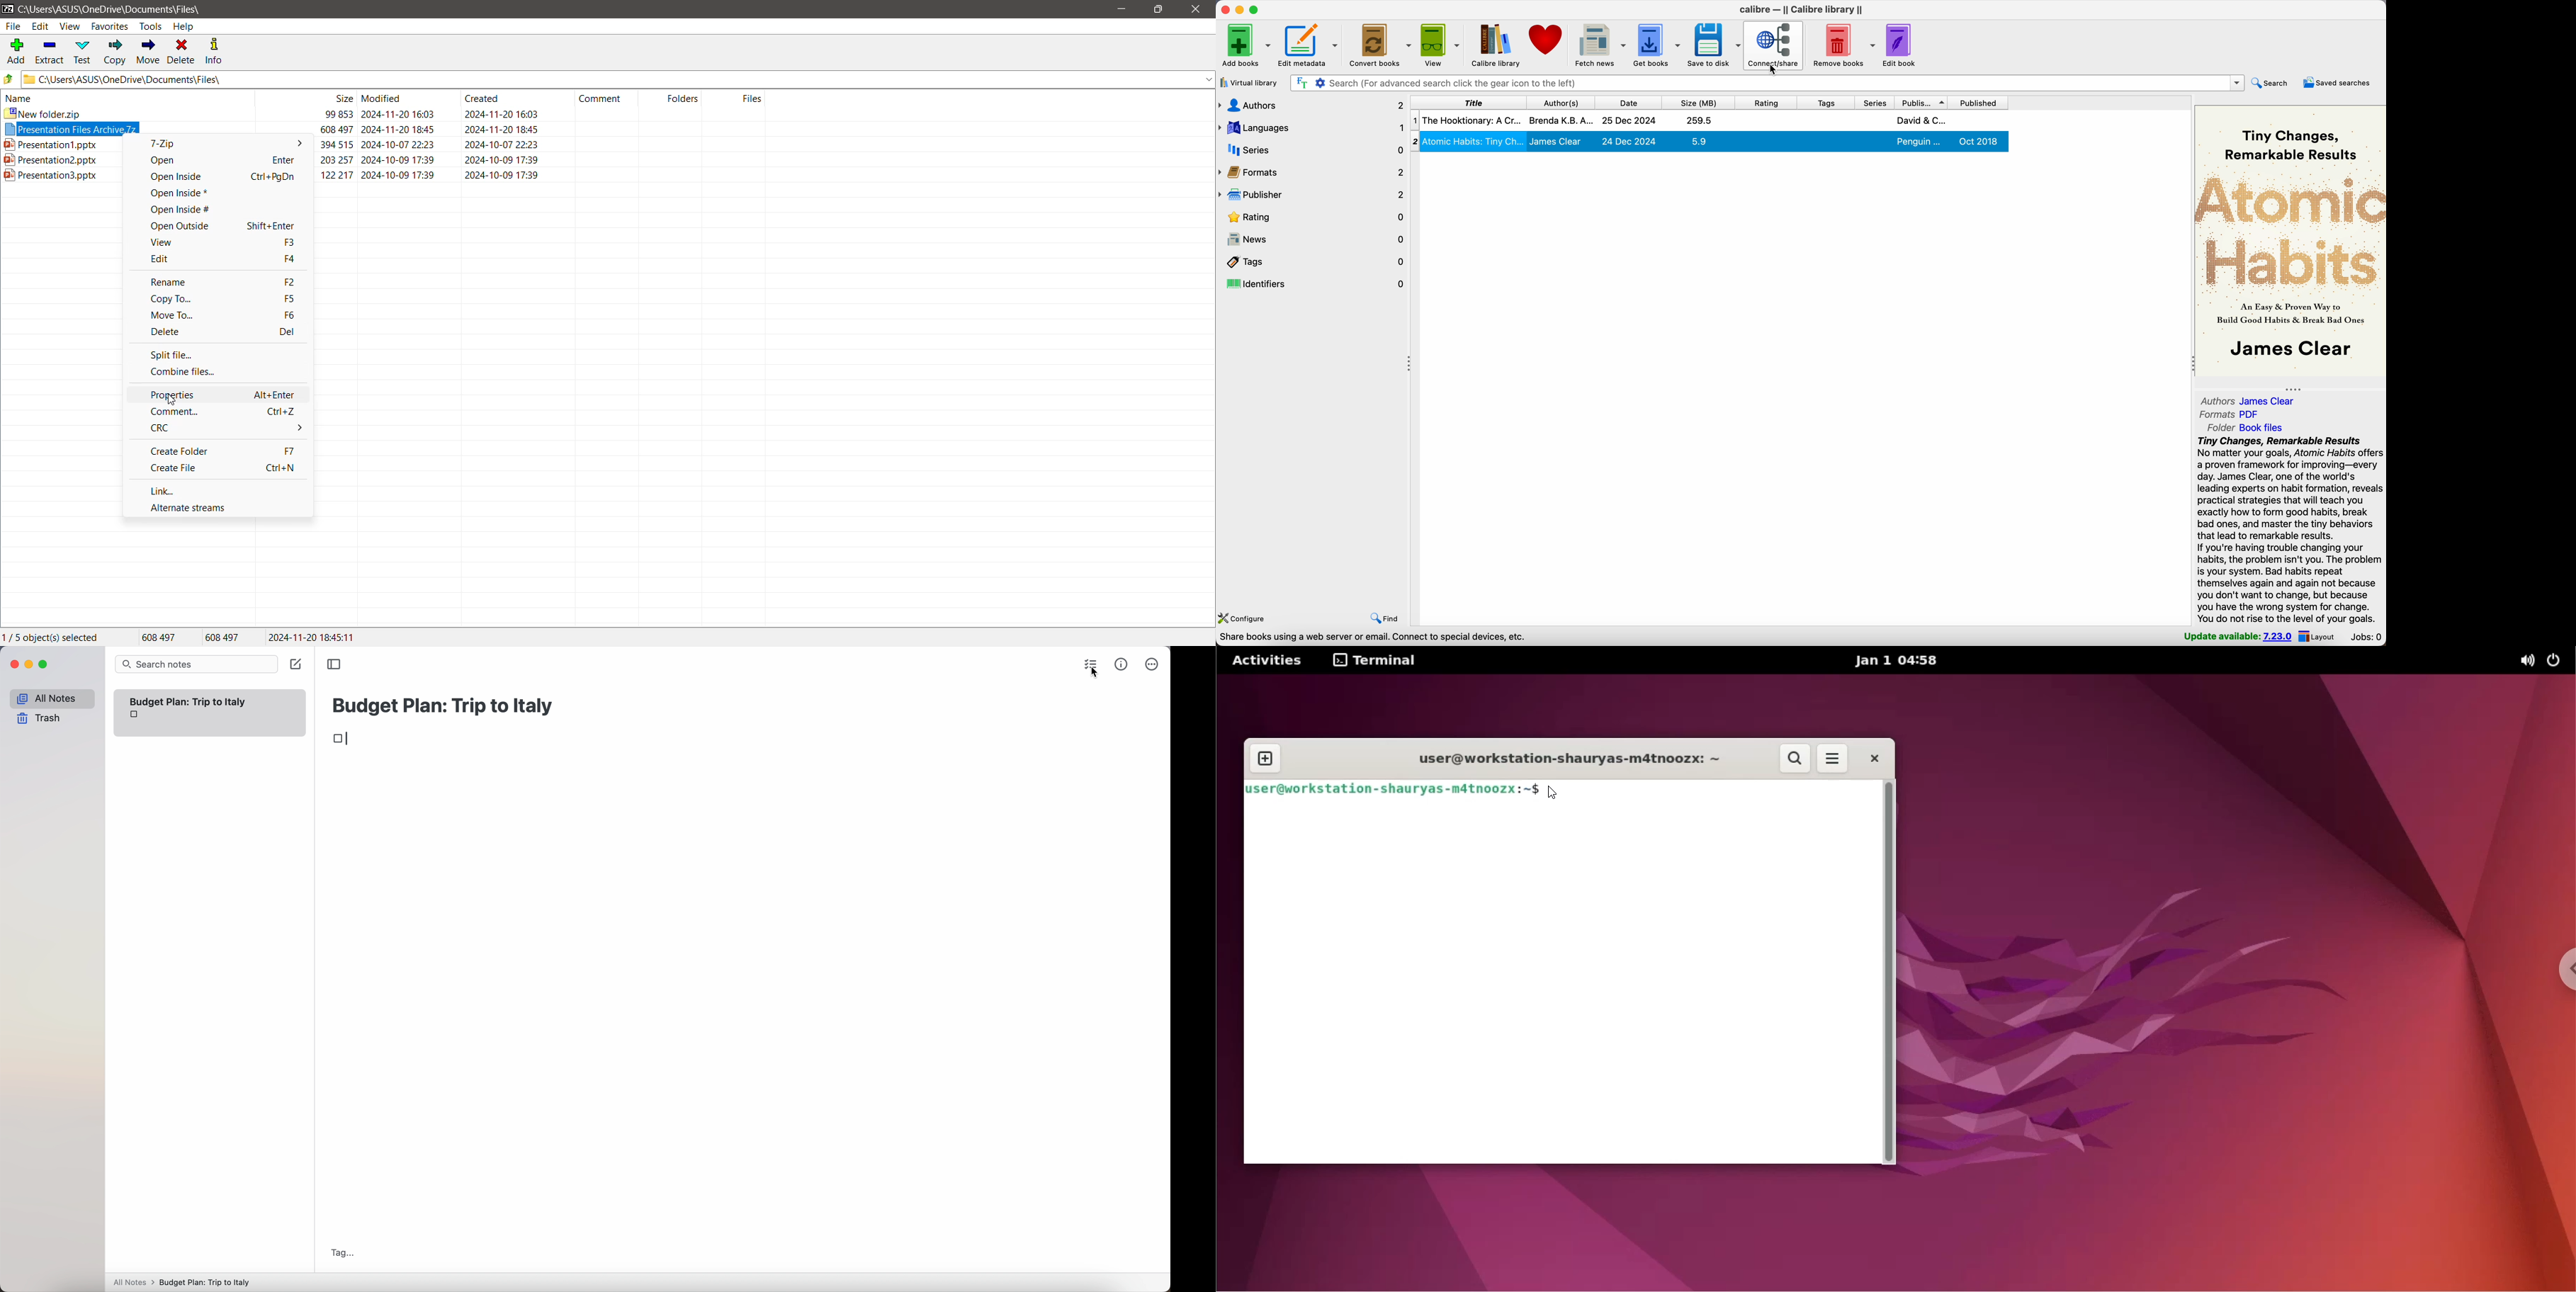 This screenshot has height=1316, width=2576. I want to click on Calibre - || Calibre library ||, so click(1801, 10).